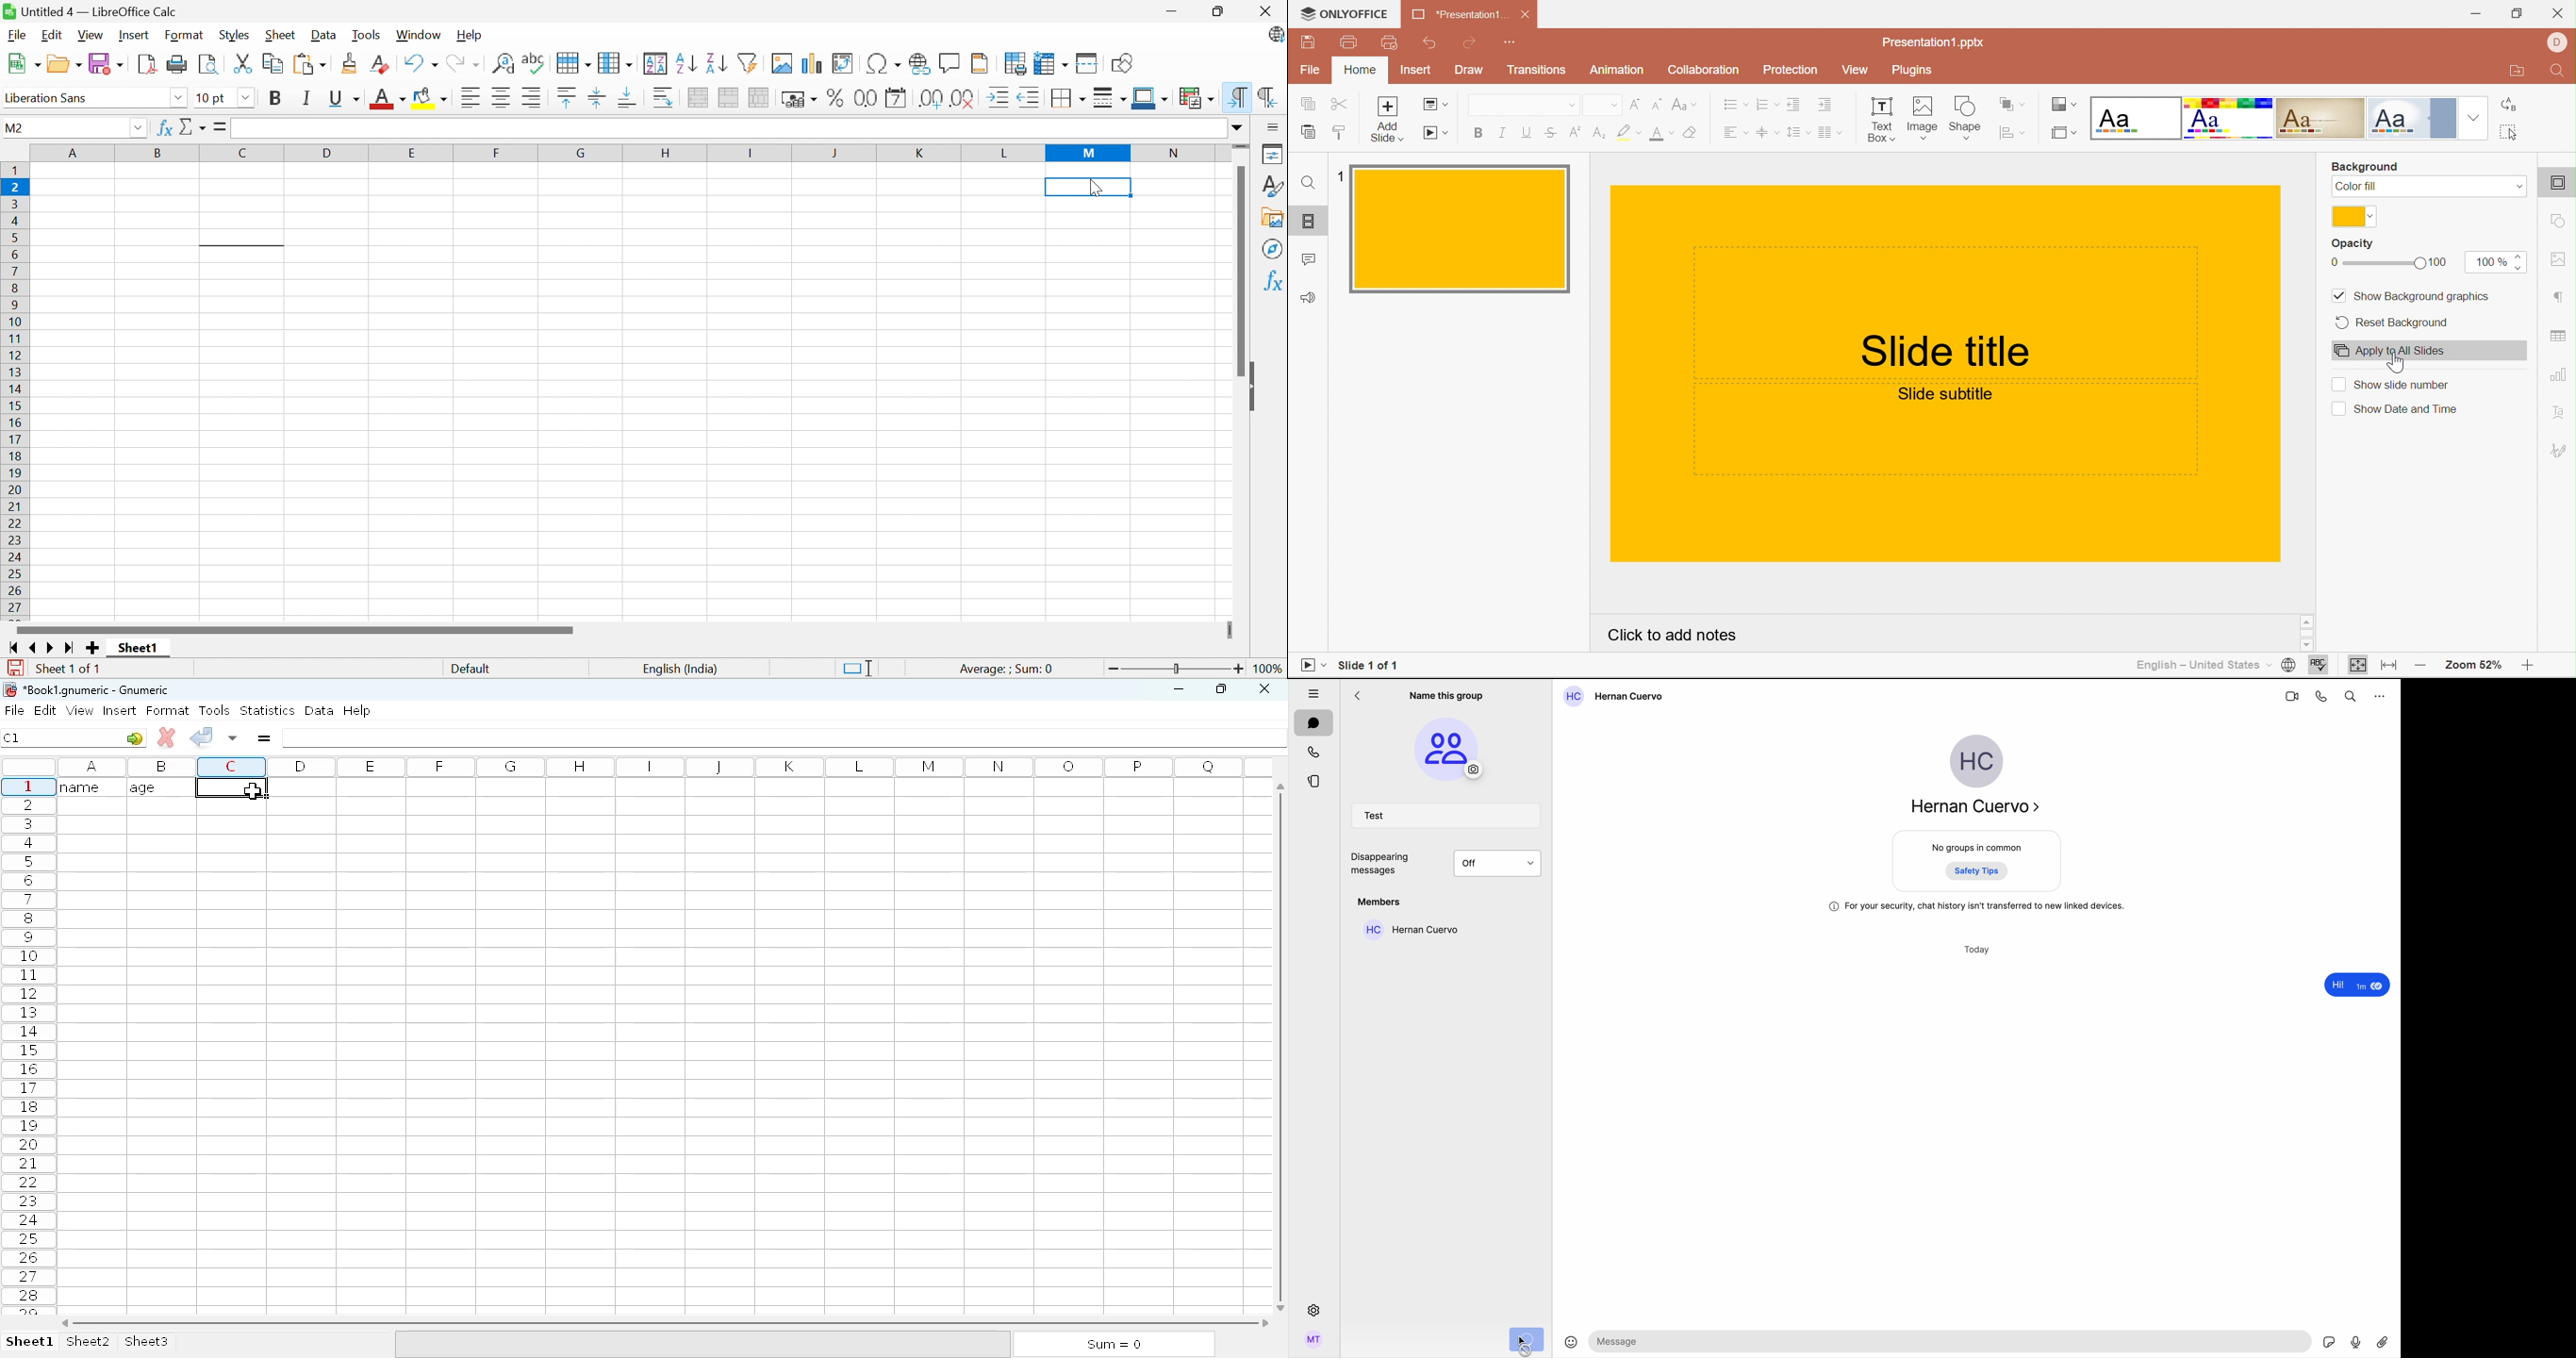 This screenshot has height=1372, width=2576. I want to click on View, so click(91, 36).